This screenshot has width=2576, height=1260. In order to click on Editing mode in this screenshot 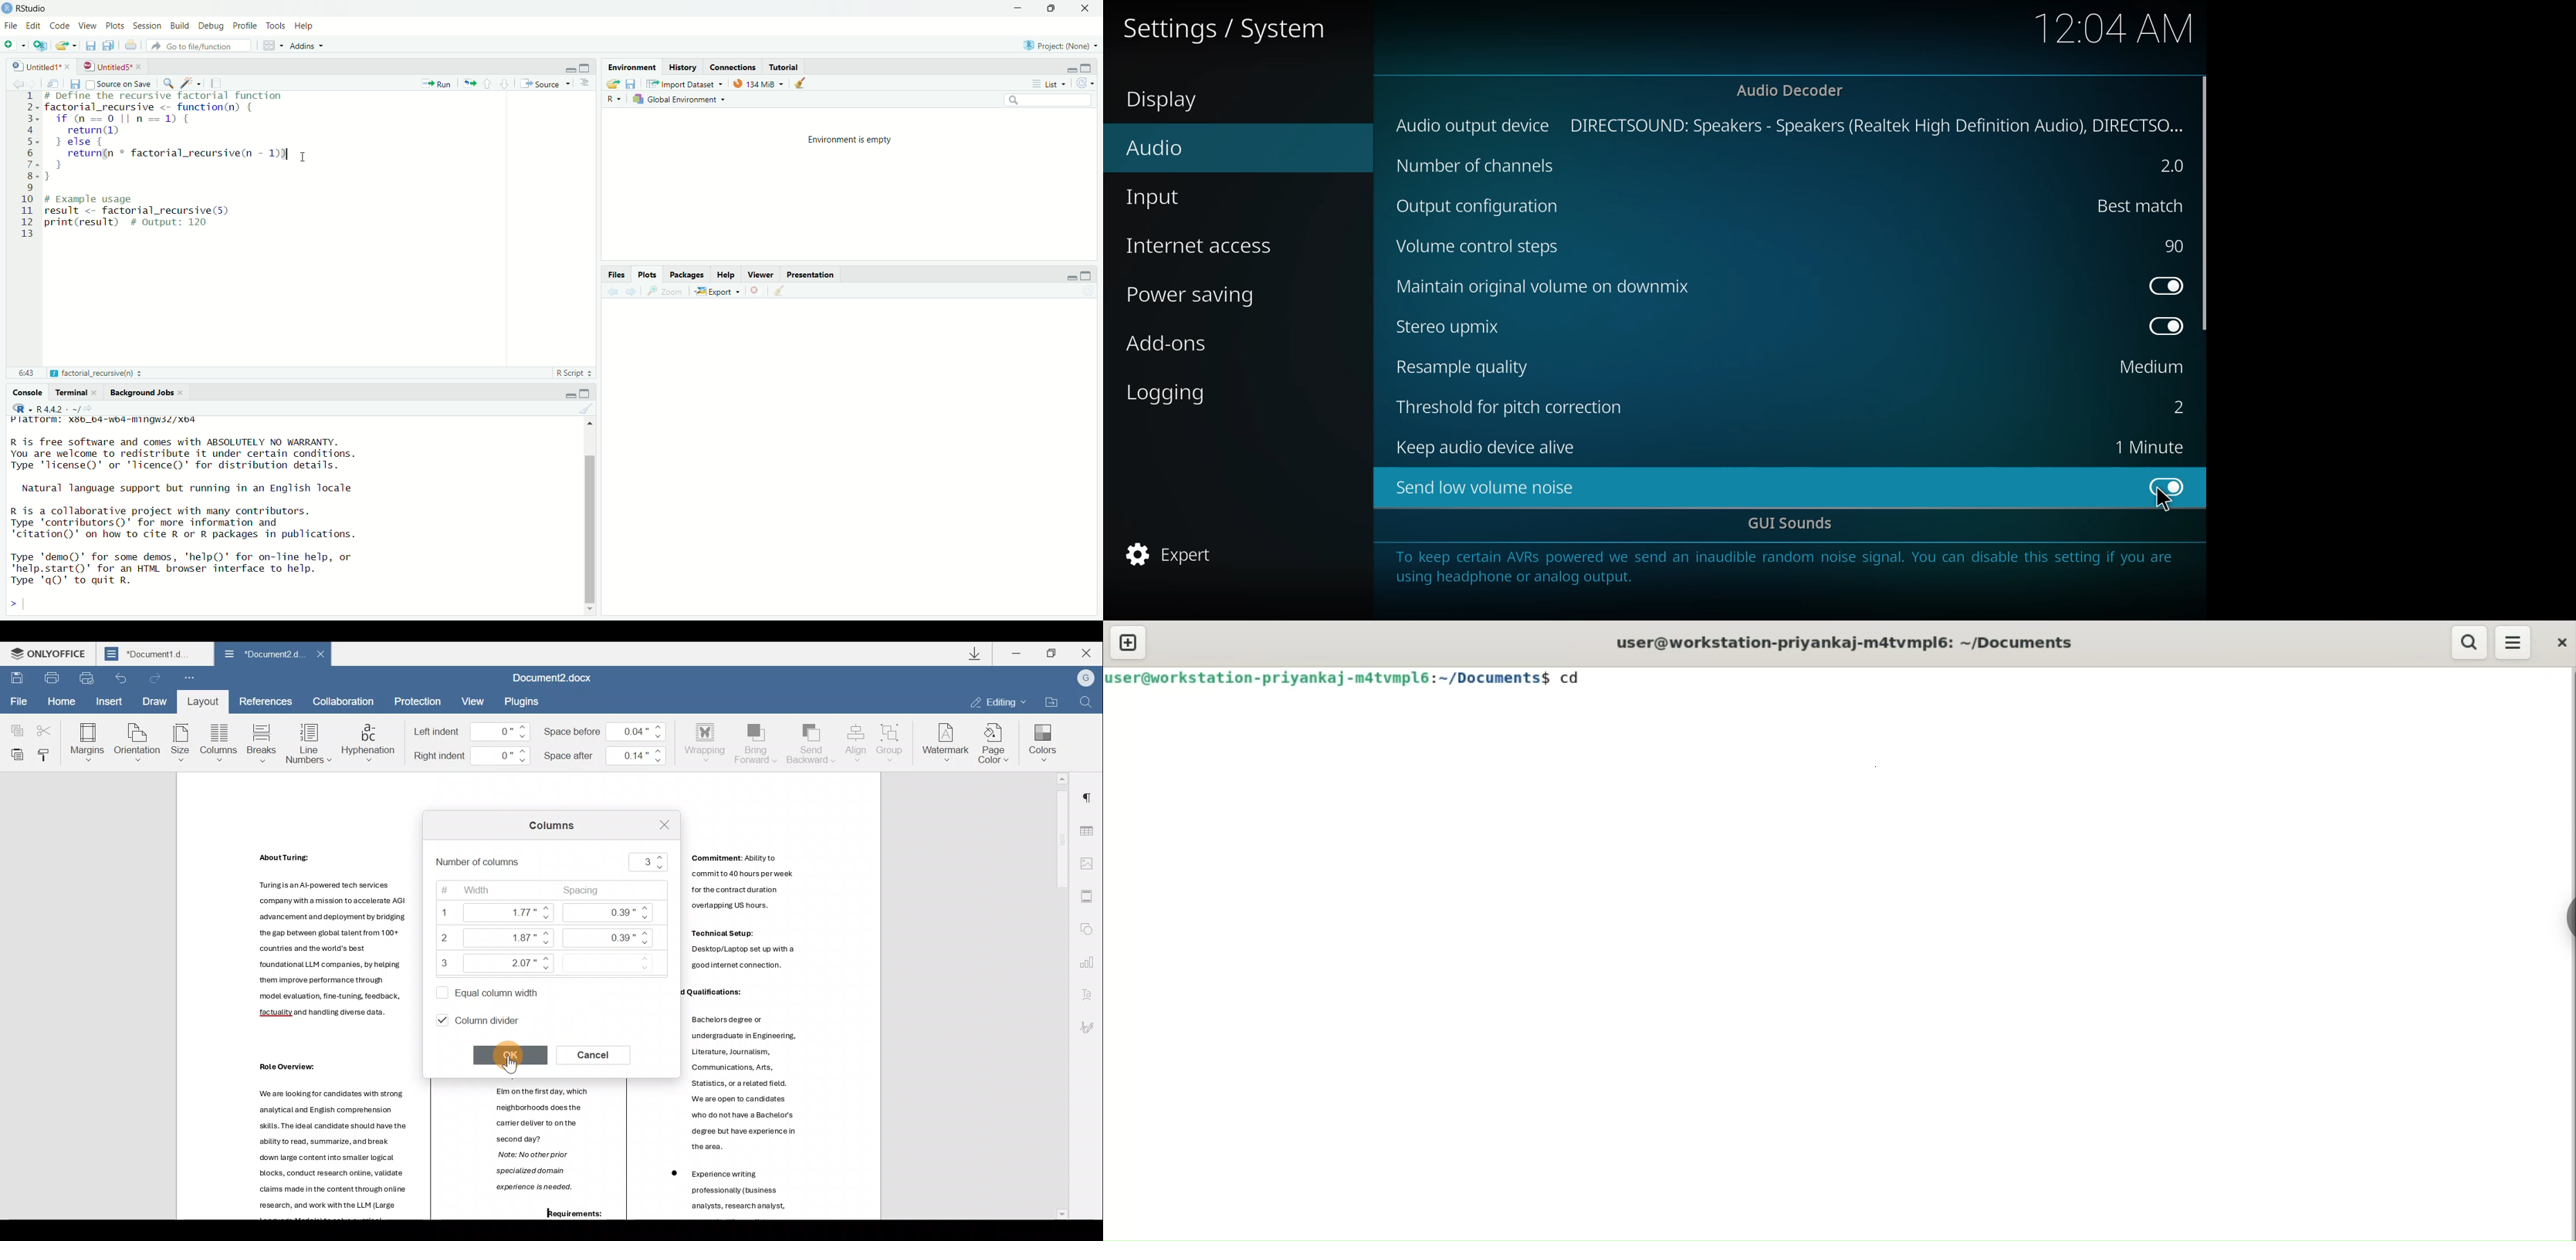, I will do `click(998, 701)`.